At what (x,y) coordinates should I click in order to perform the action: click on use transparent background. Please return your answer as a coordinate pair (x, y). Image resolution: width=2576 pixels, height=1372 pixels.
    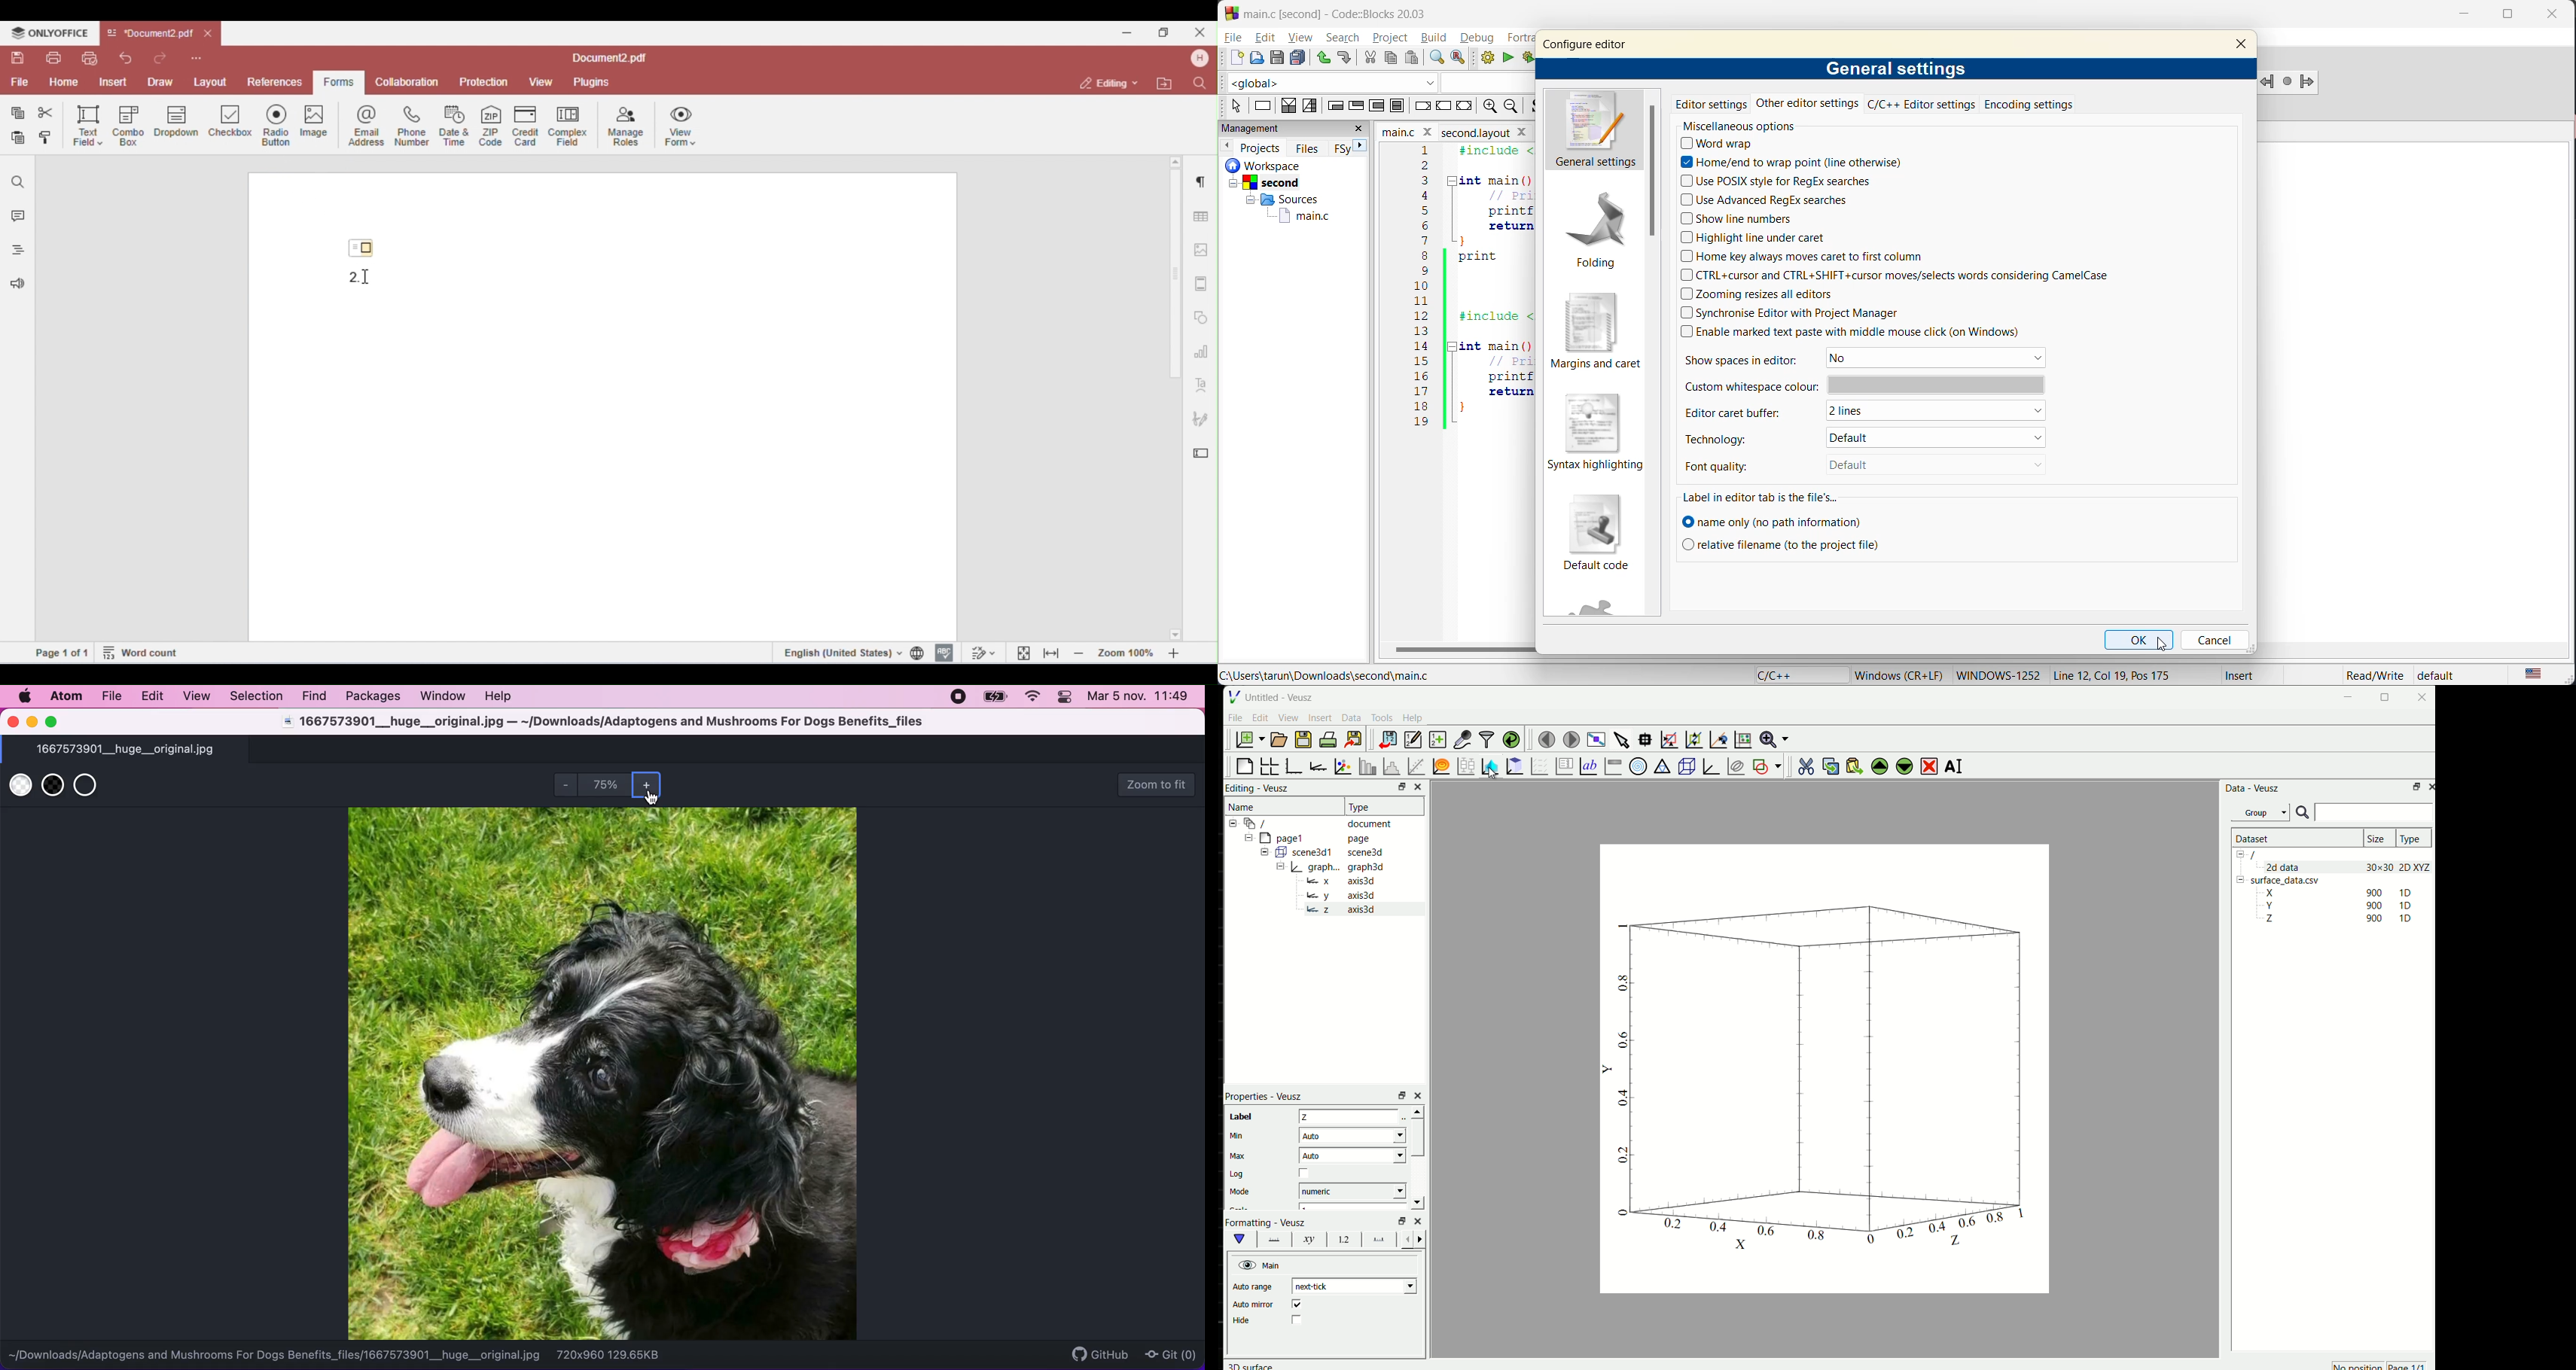
    Looking at the image, I should click on (93, 788).